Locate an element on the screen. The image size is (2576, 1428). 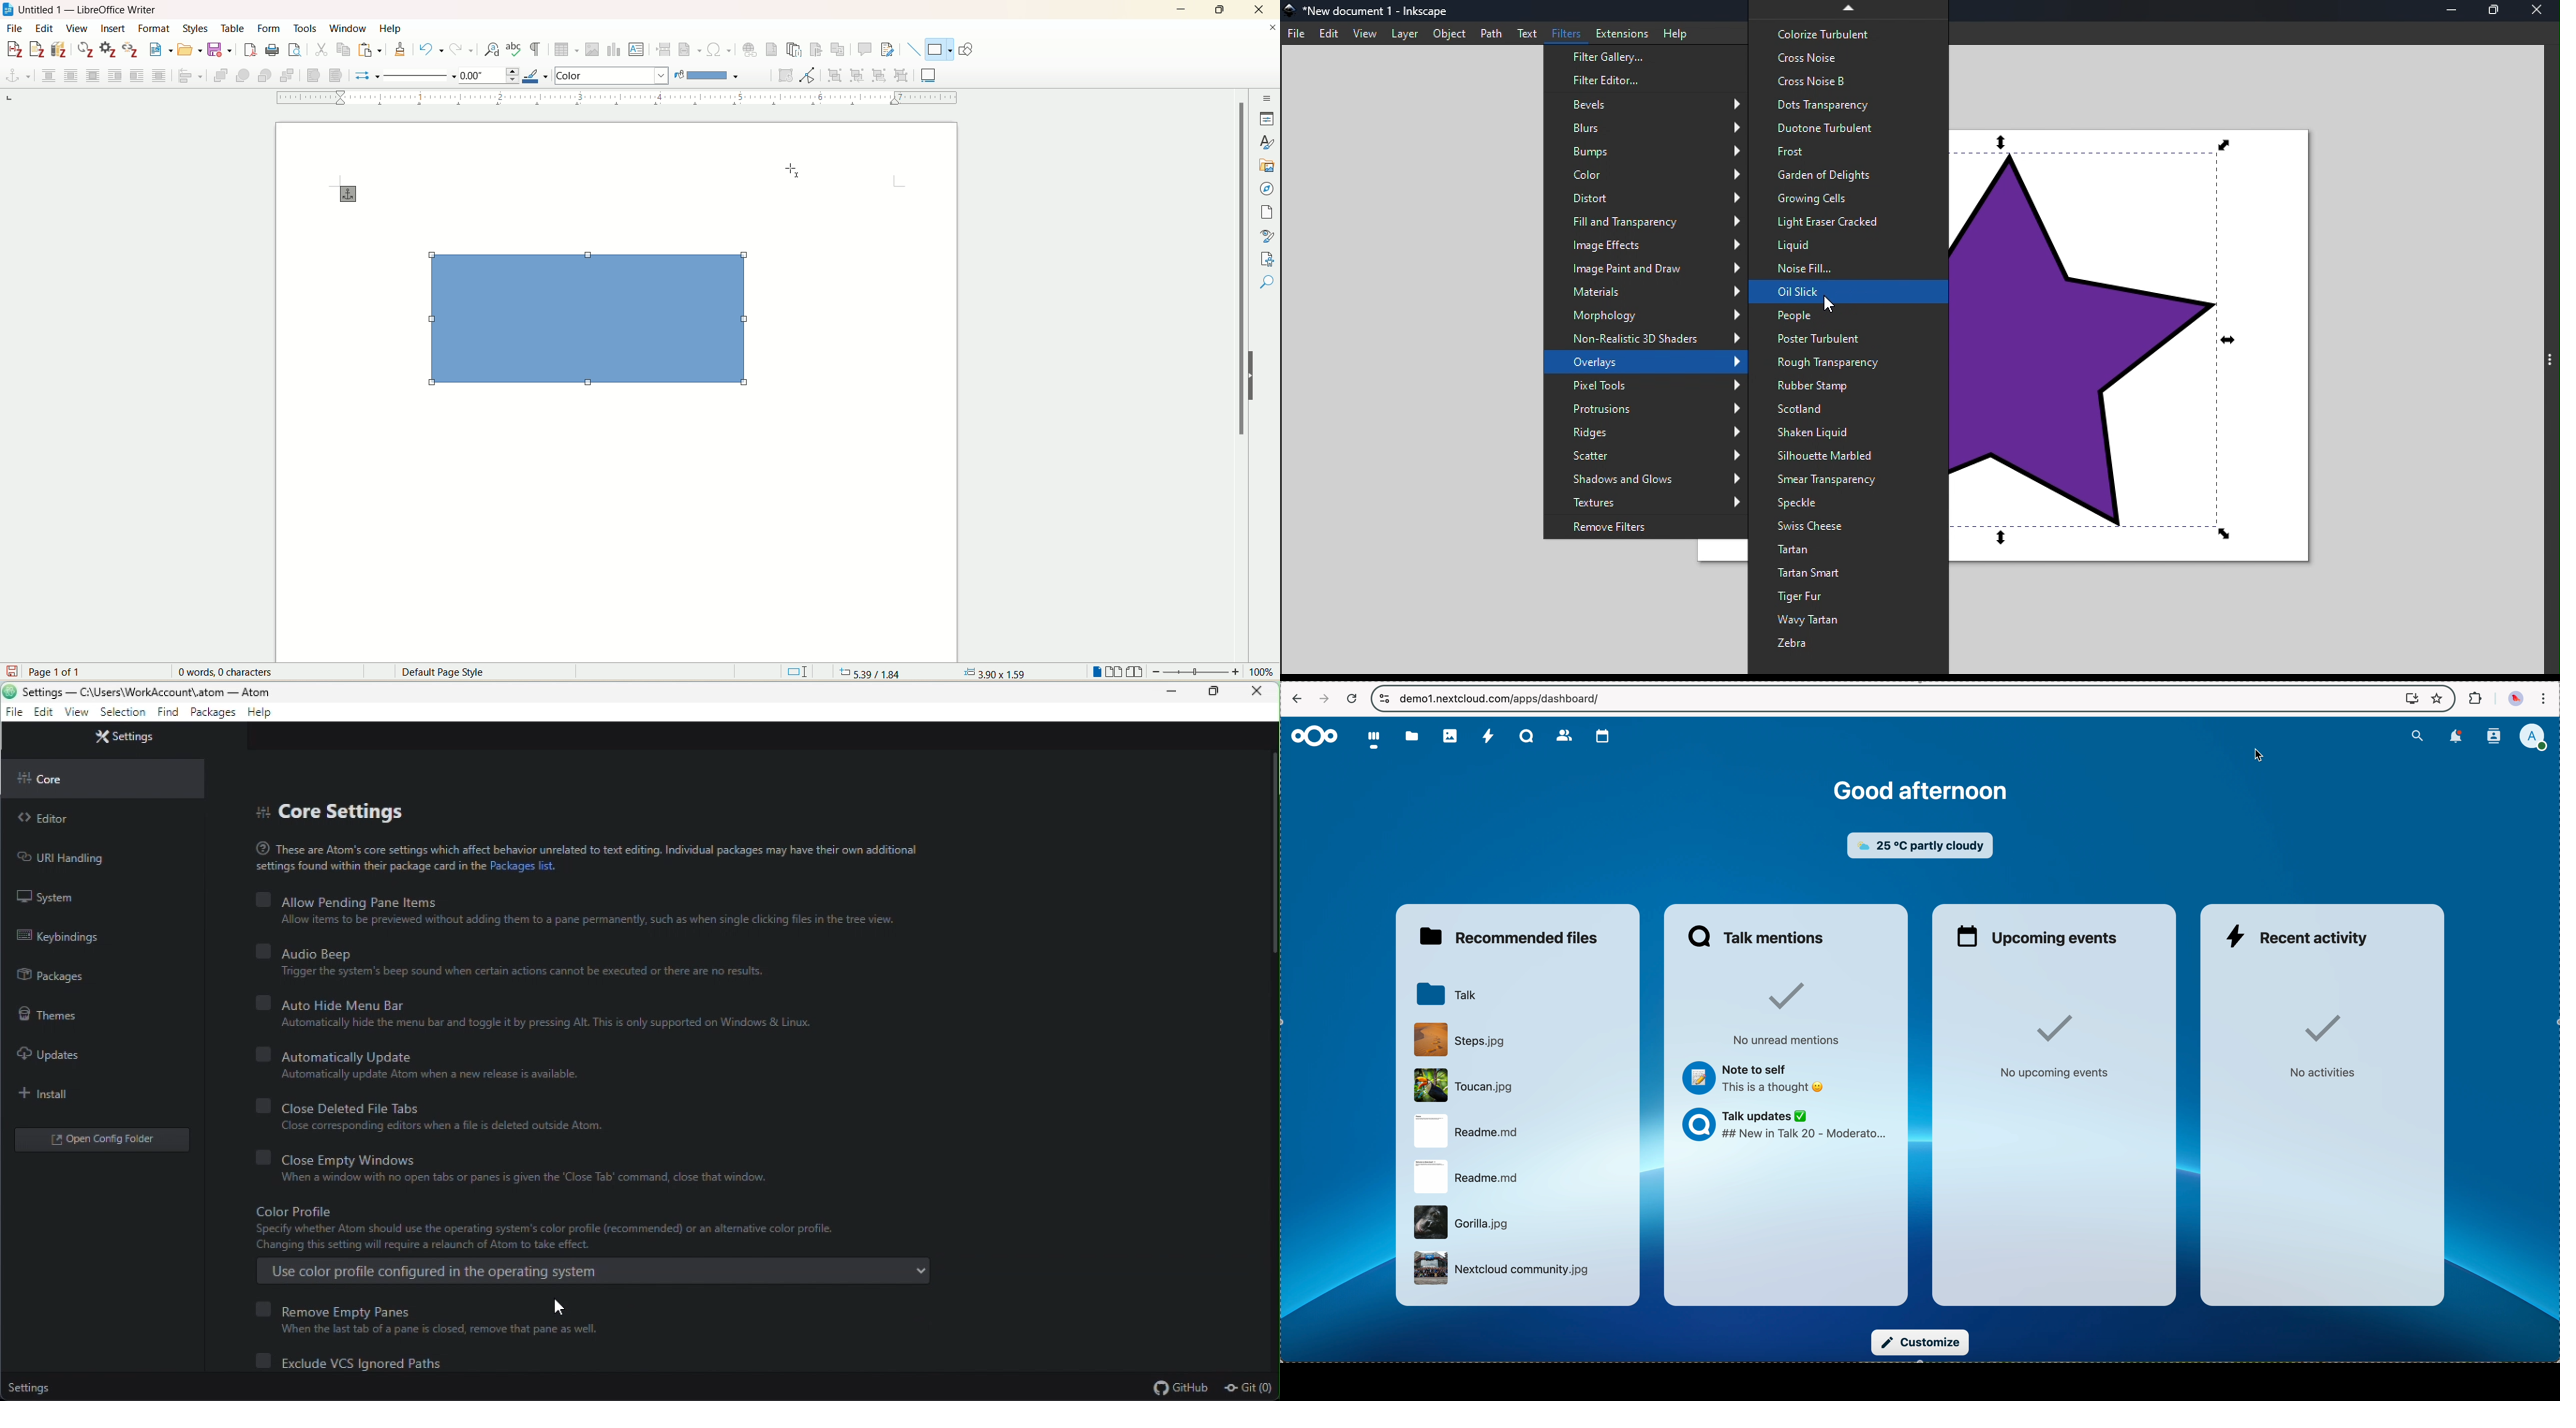
calendar is located at coordinates (1602, 736).